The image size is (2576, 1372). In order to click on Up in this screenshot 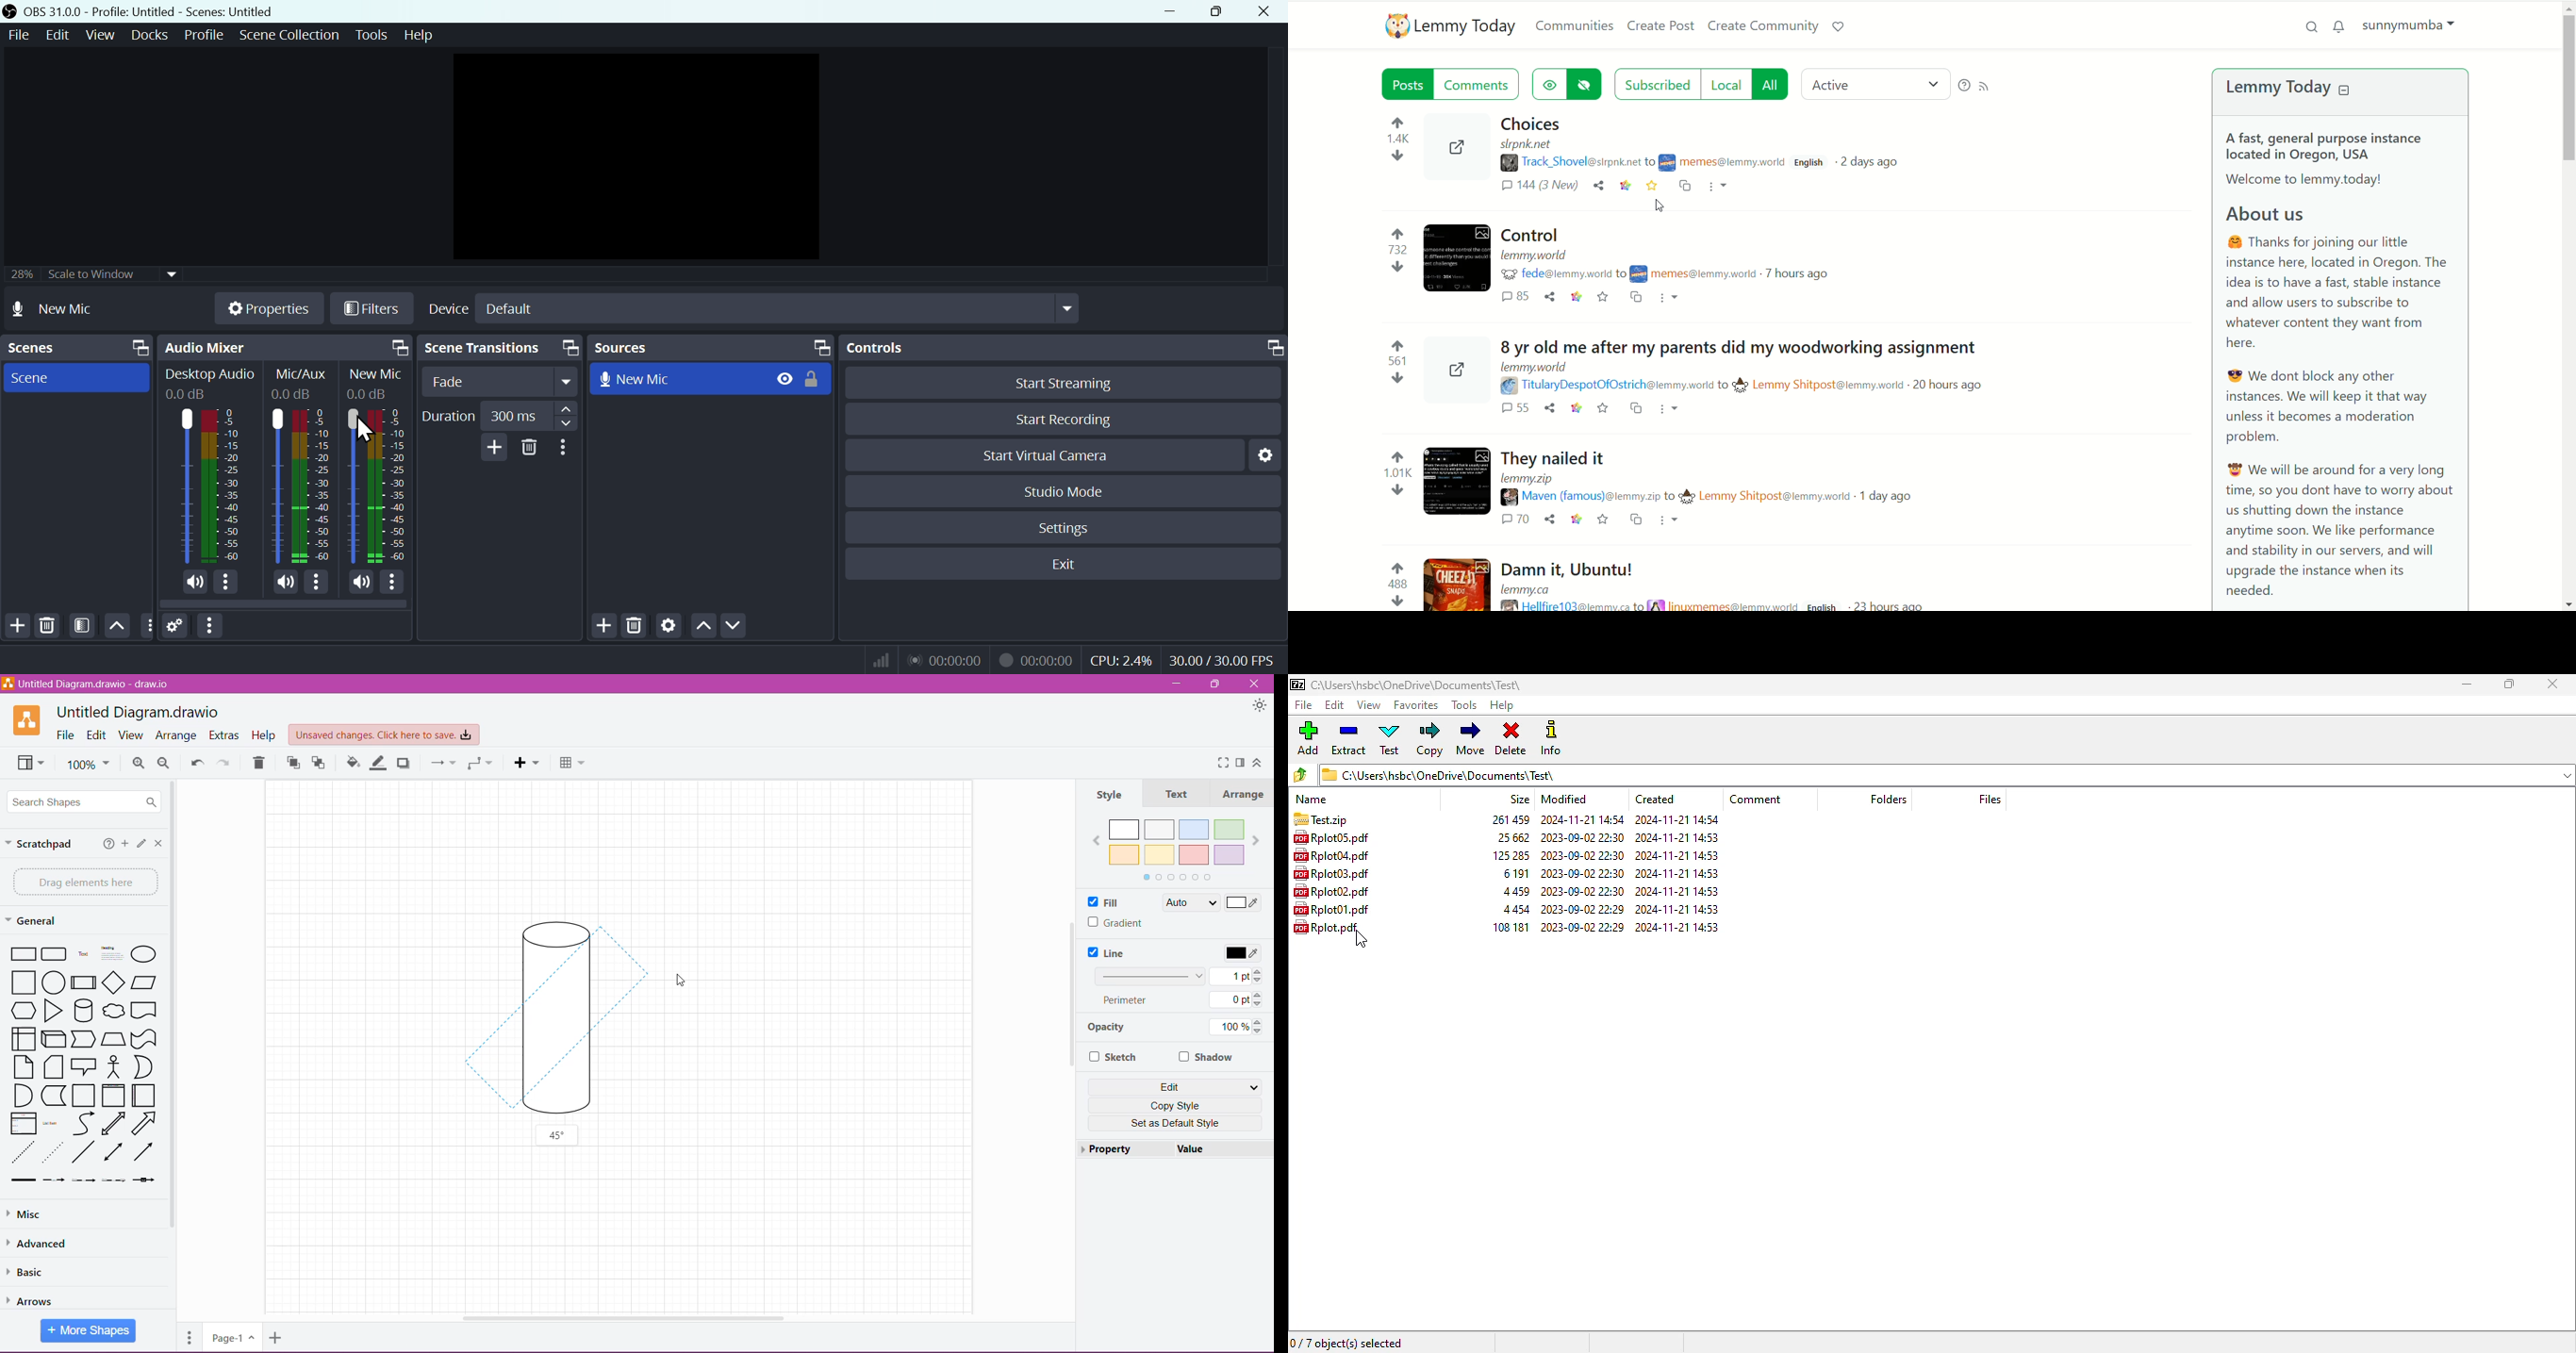, I will do `click(702, 629)`.